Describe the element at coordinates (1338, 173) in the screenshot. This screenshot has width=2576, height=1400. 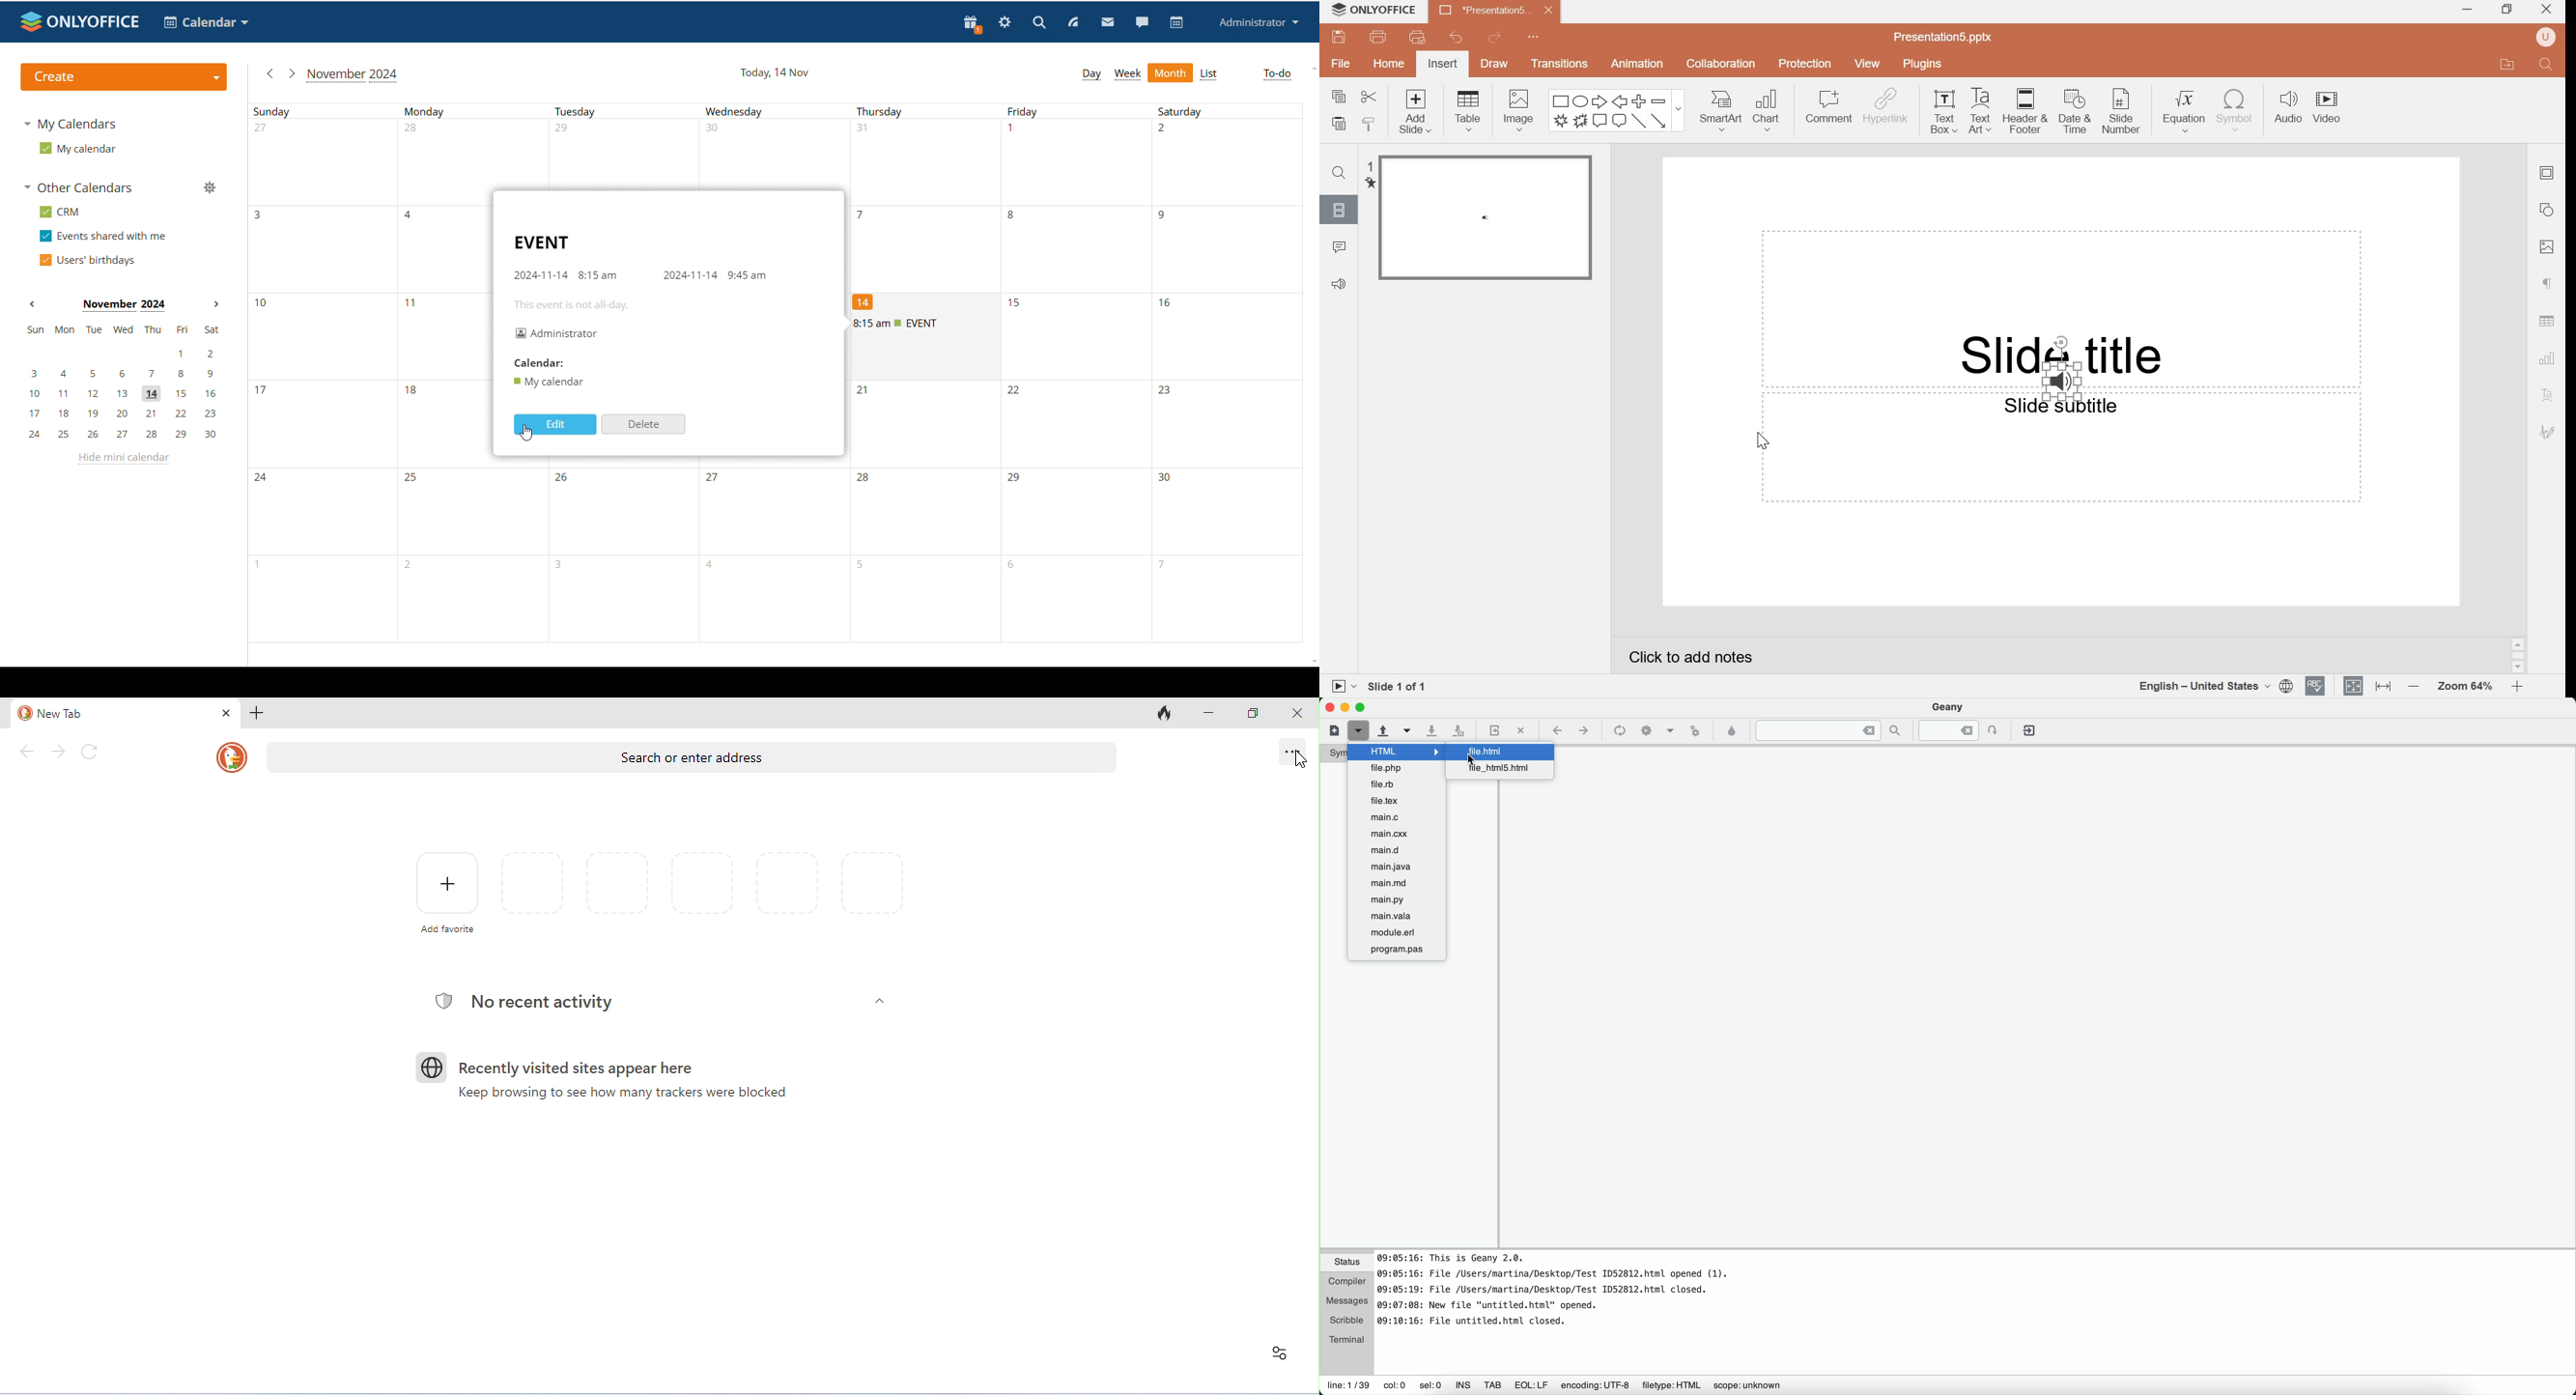
I see `find` at that location.